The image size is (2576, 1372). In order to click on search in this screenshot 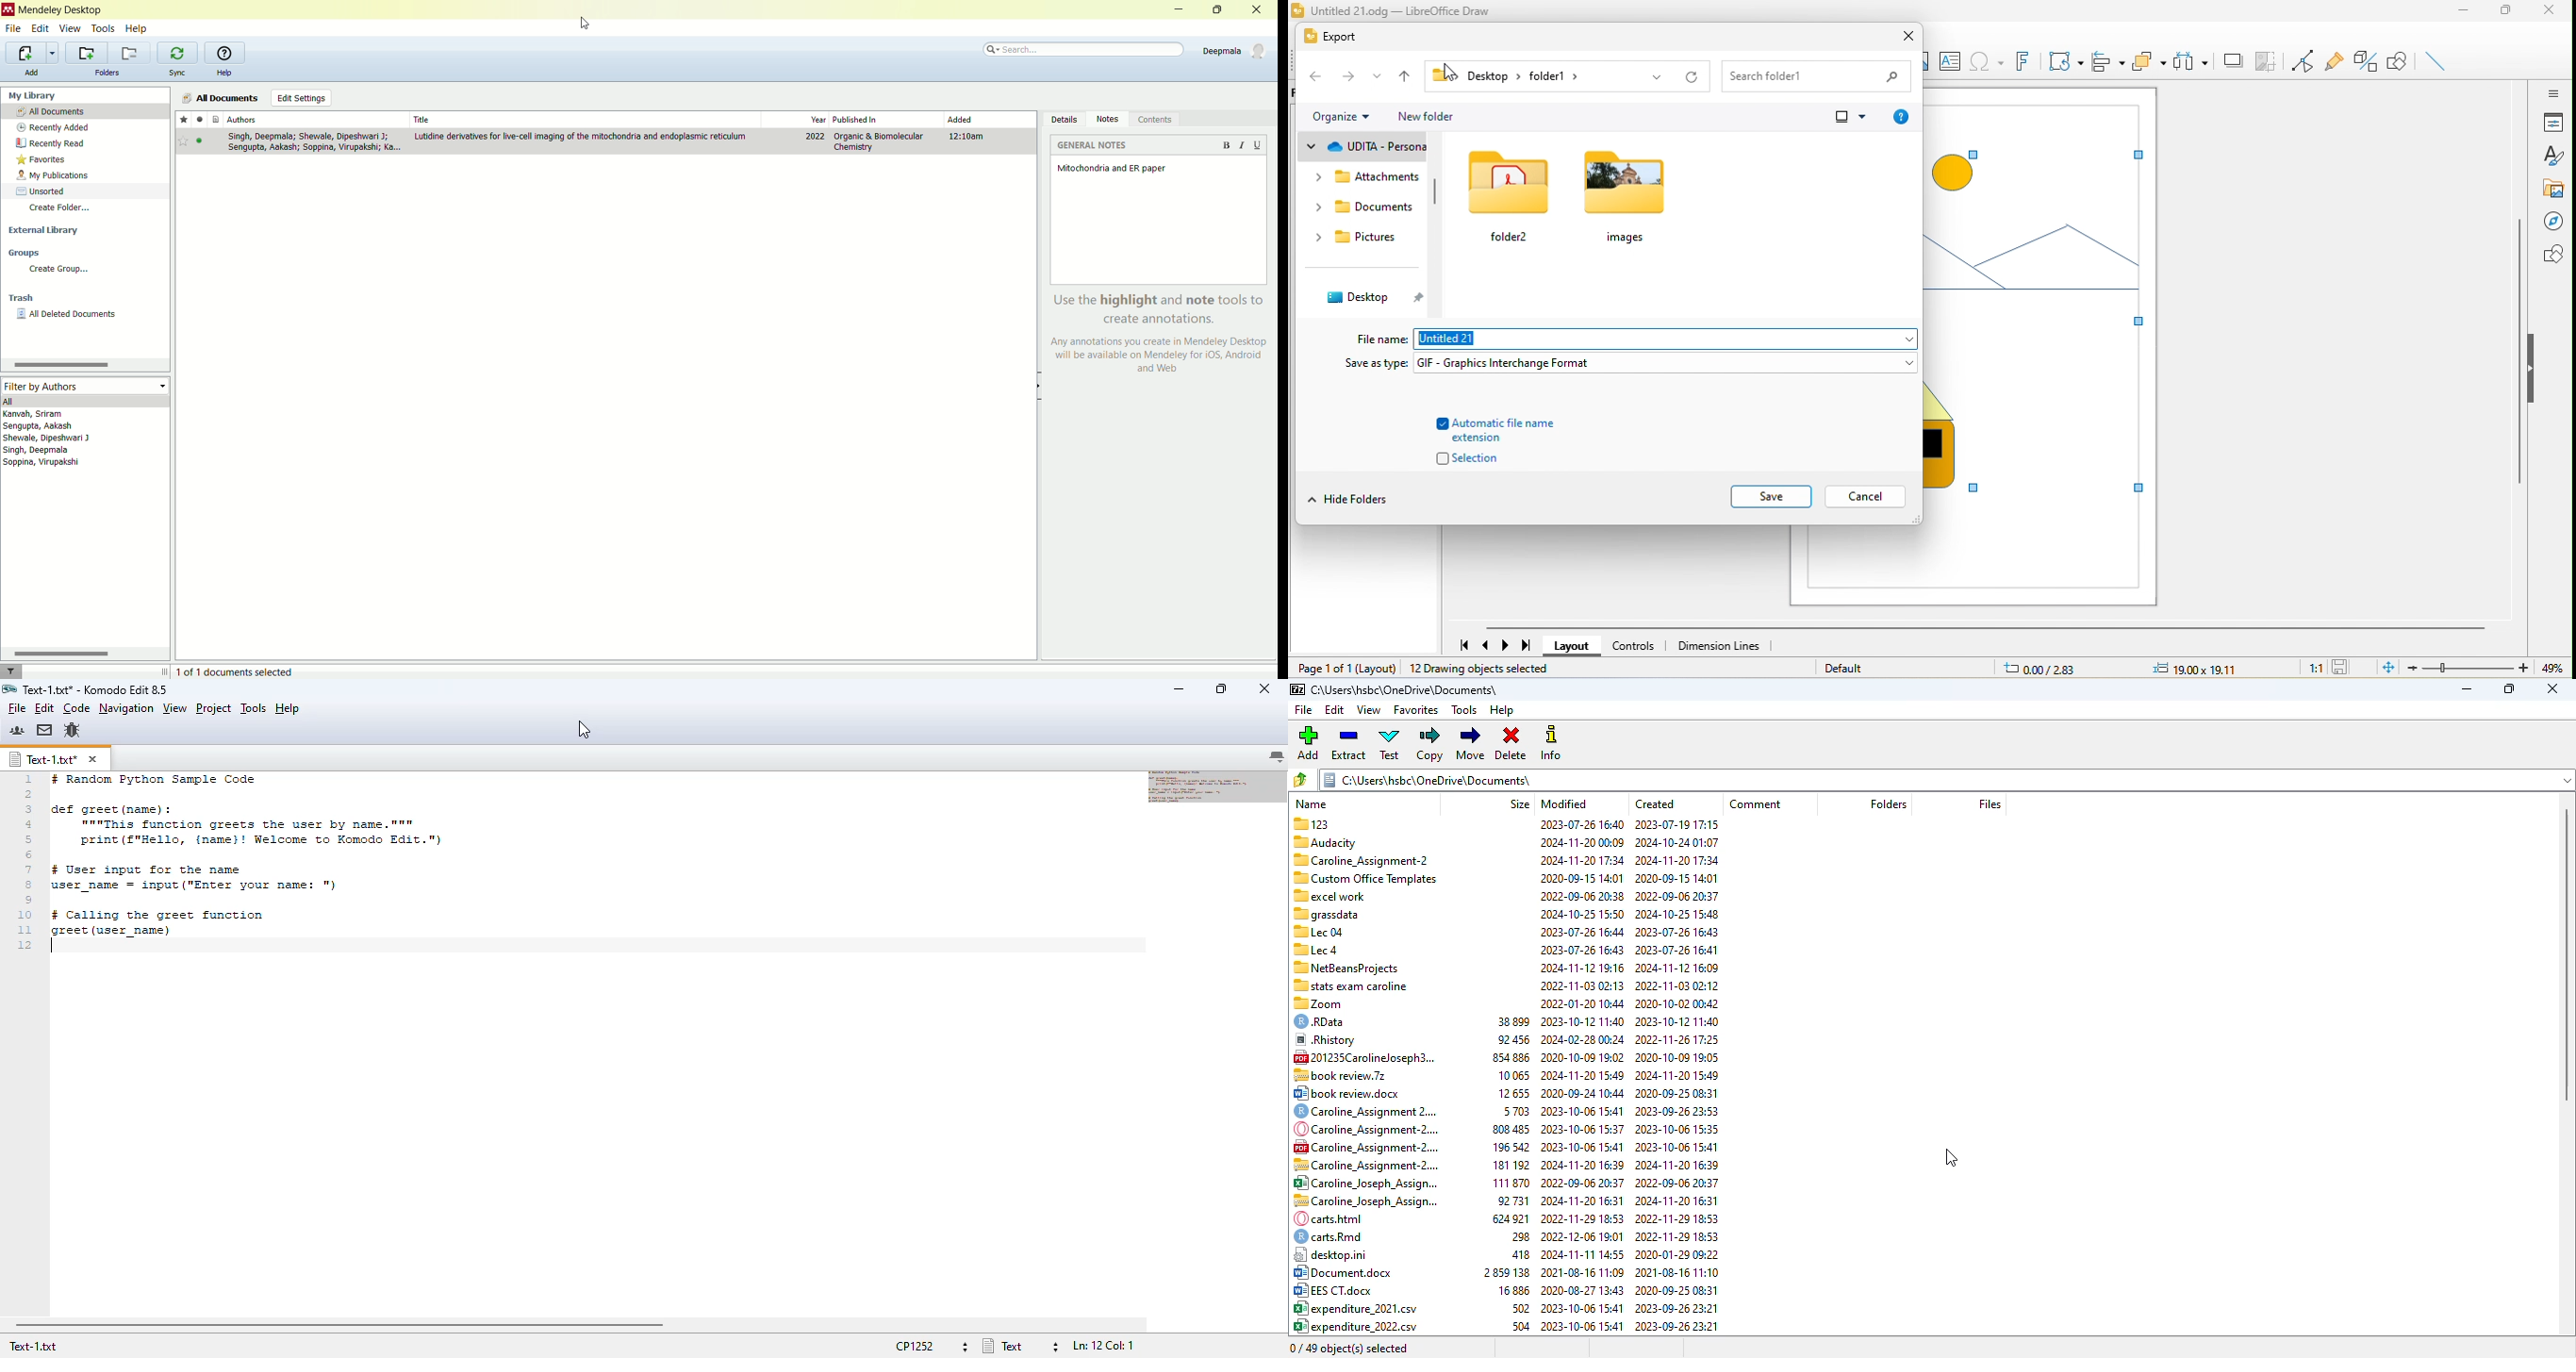, I will do `click(1817, 74)`.